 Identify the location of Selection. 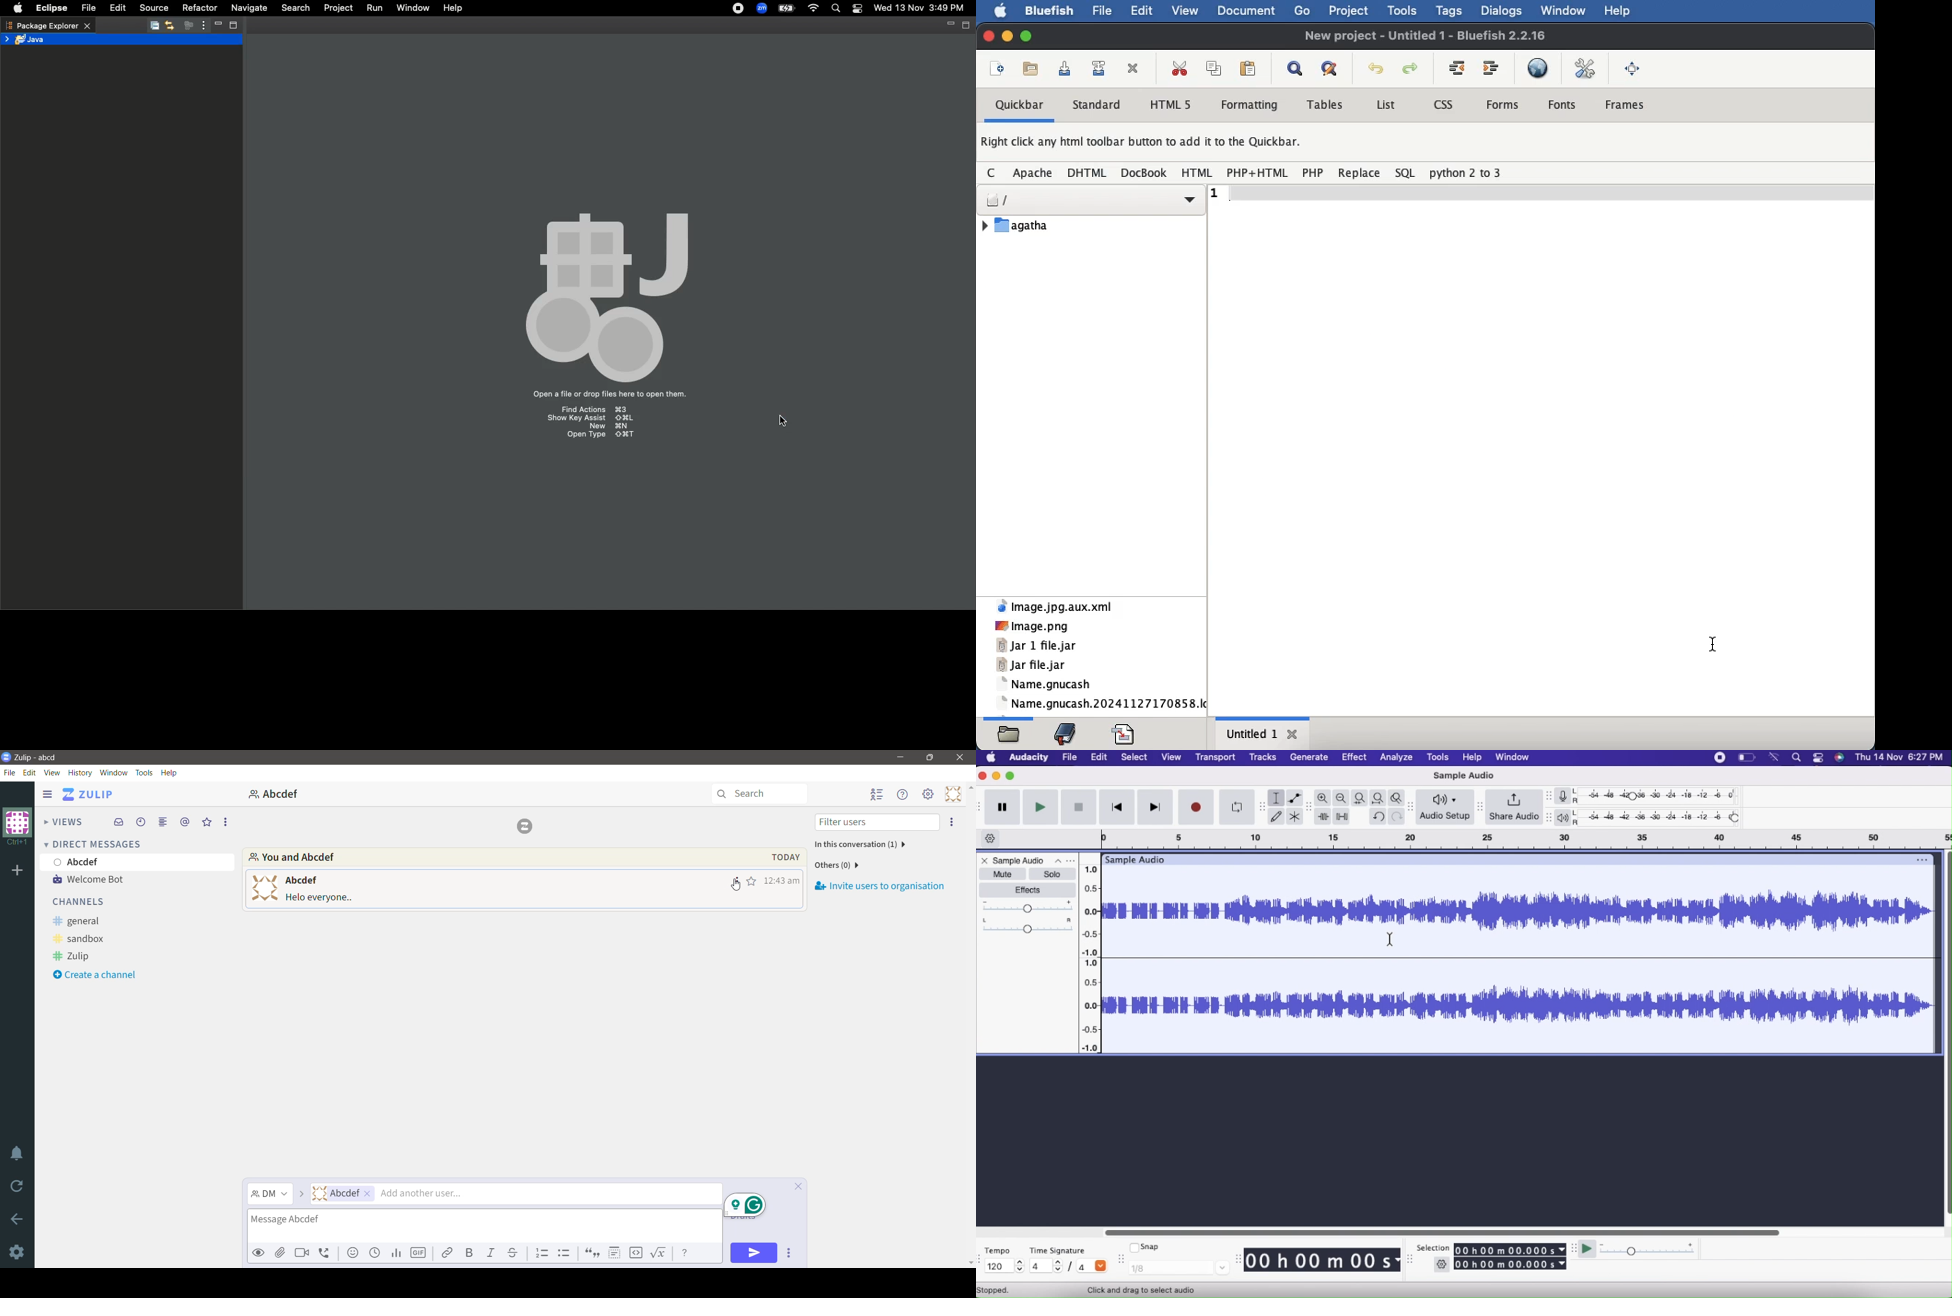
(1434, 1247).